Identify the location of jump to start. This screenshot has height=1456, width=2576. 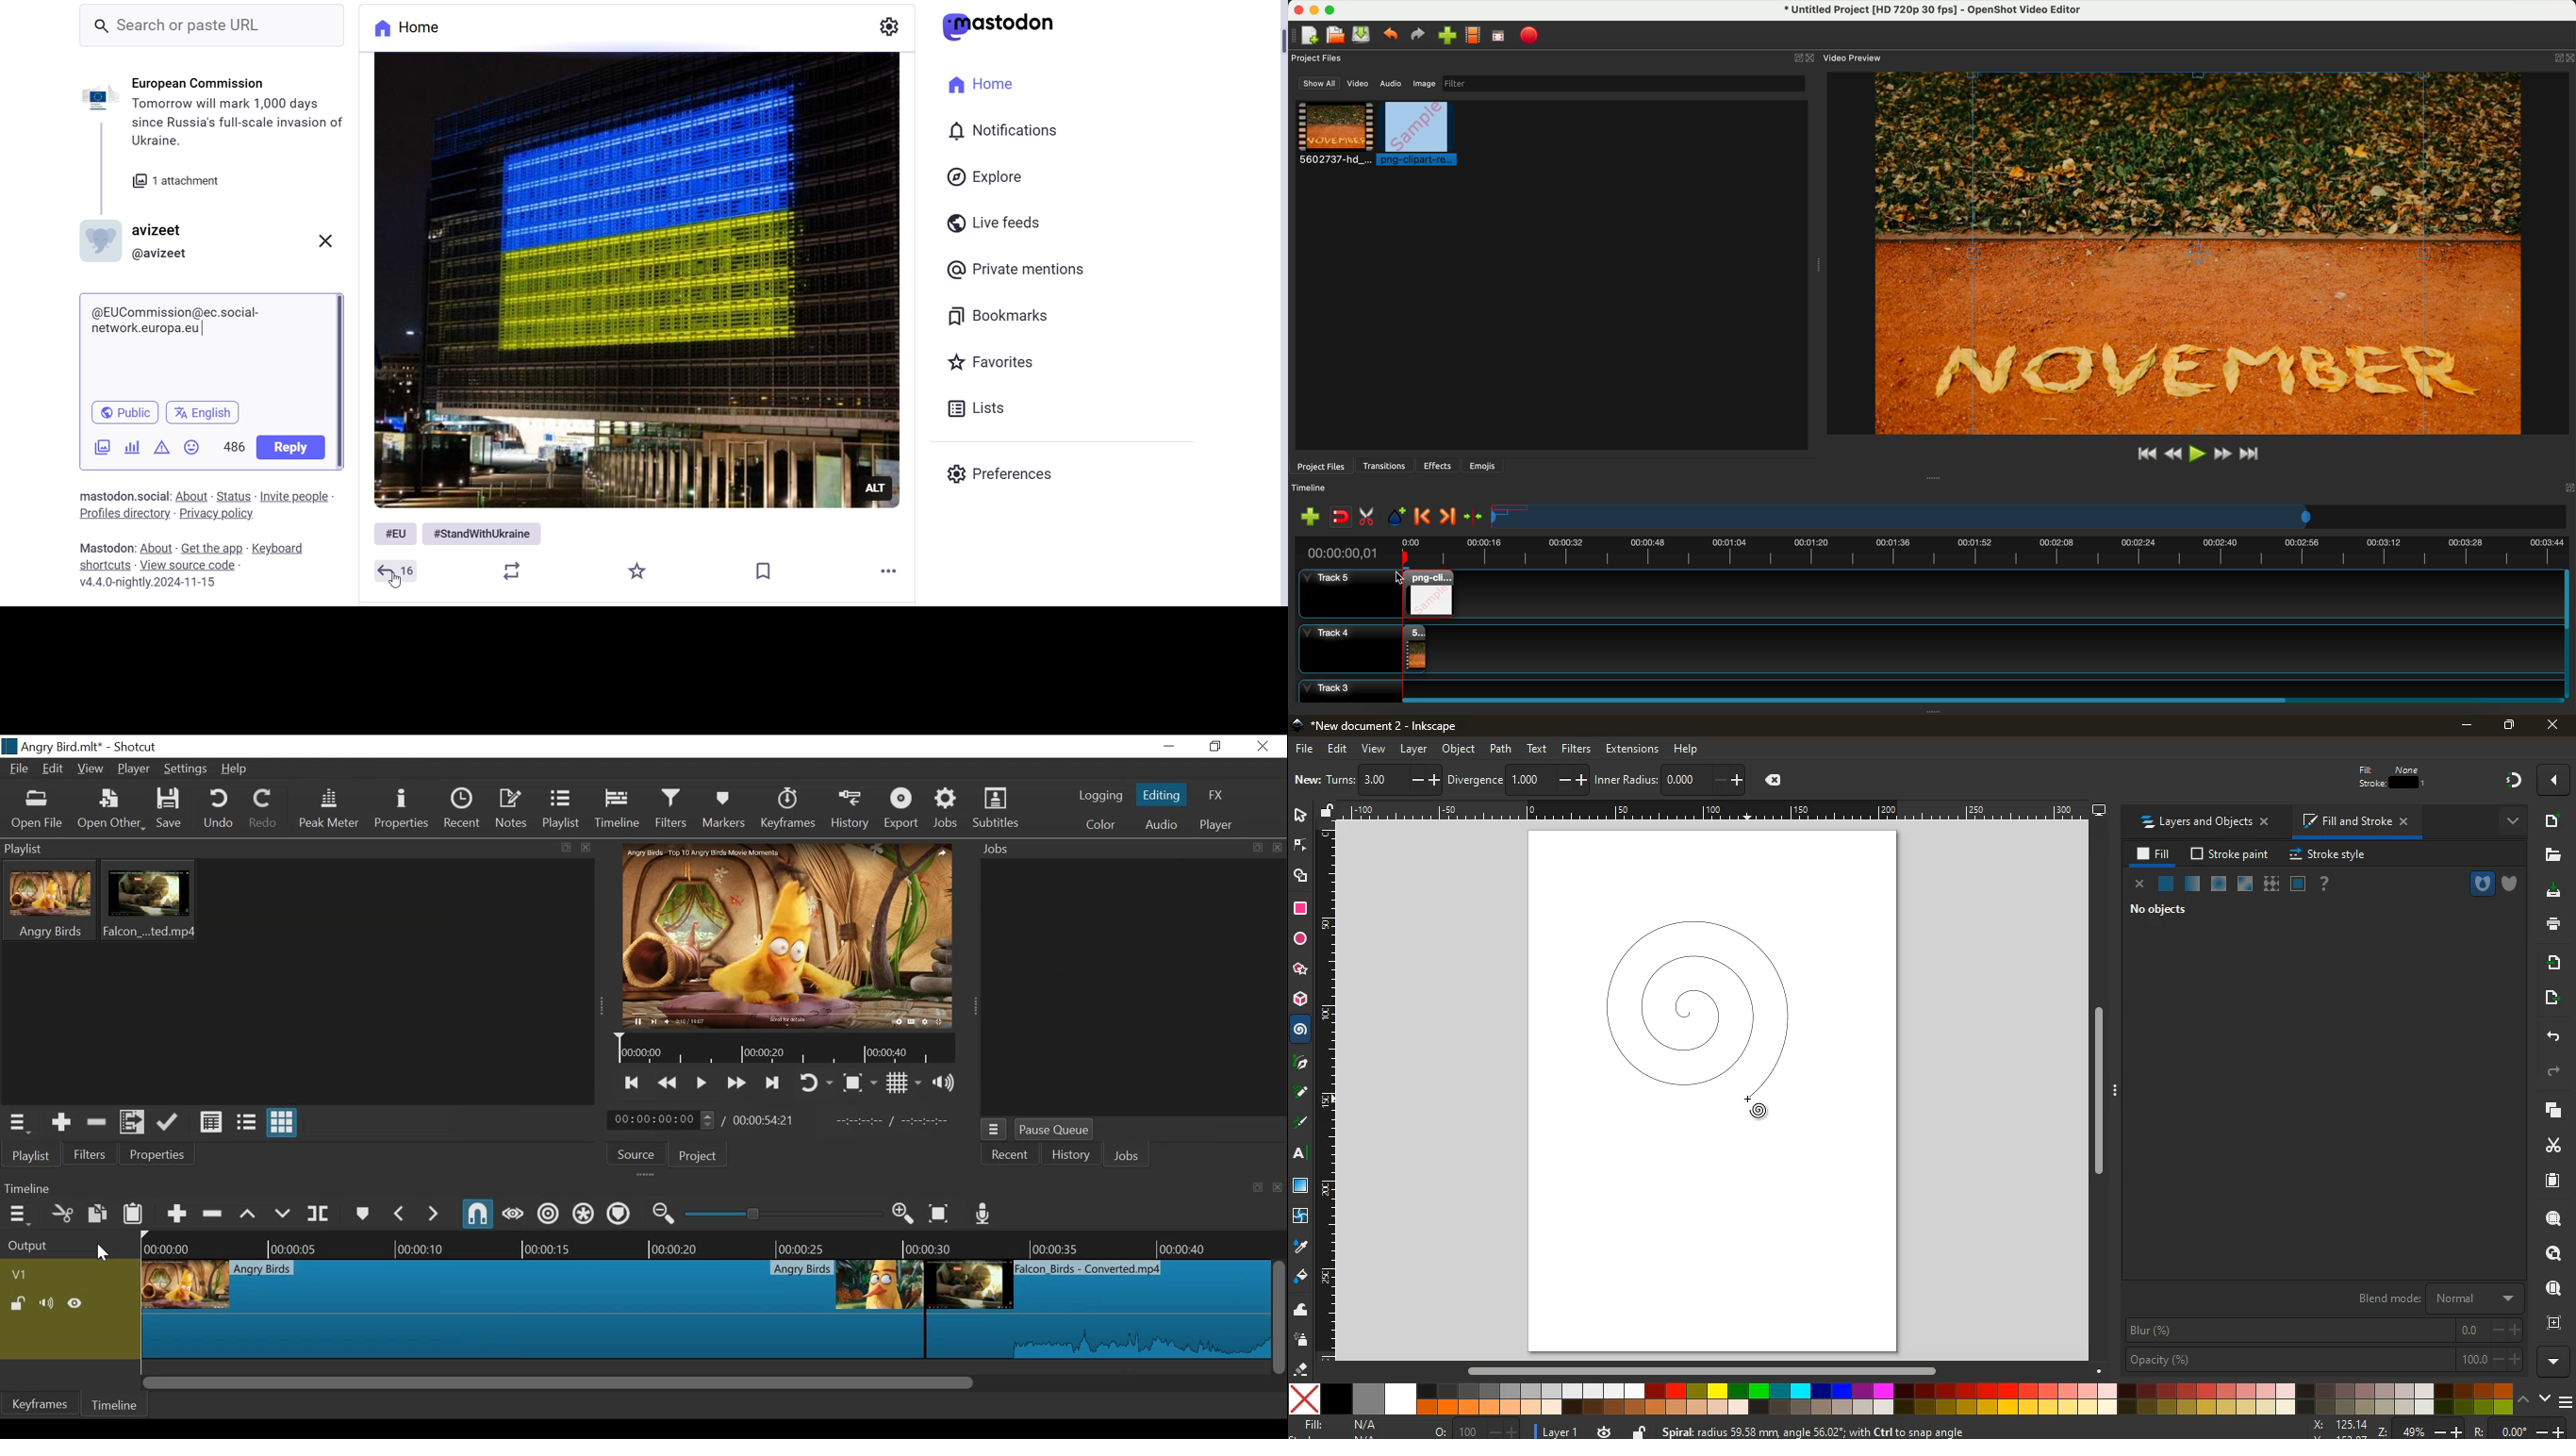
(2147, 455).